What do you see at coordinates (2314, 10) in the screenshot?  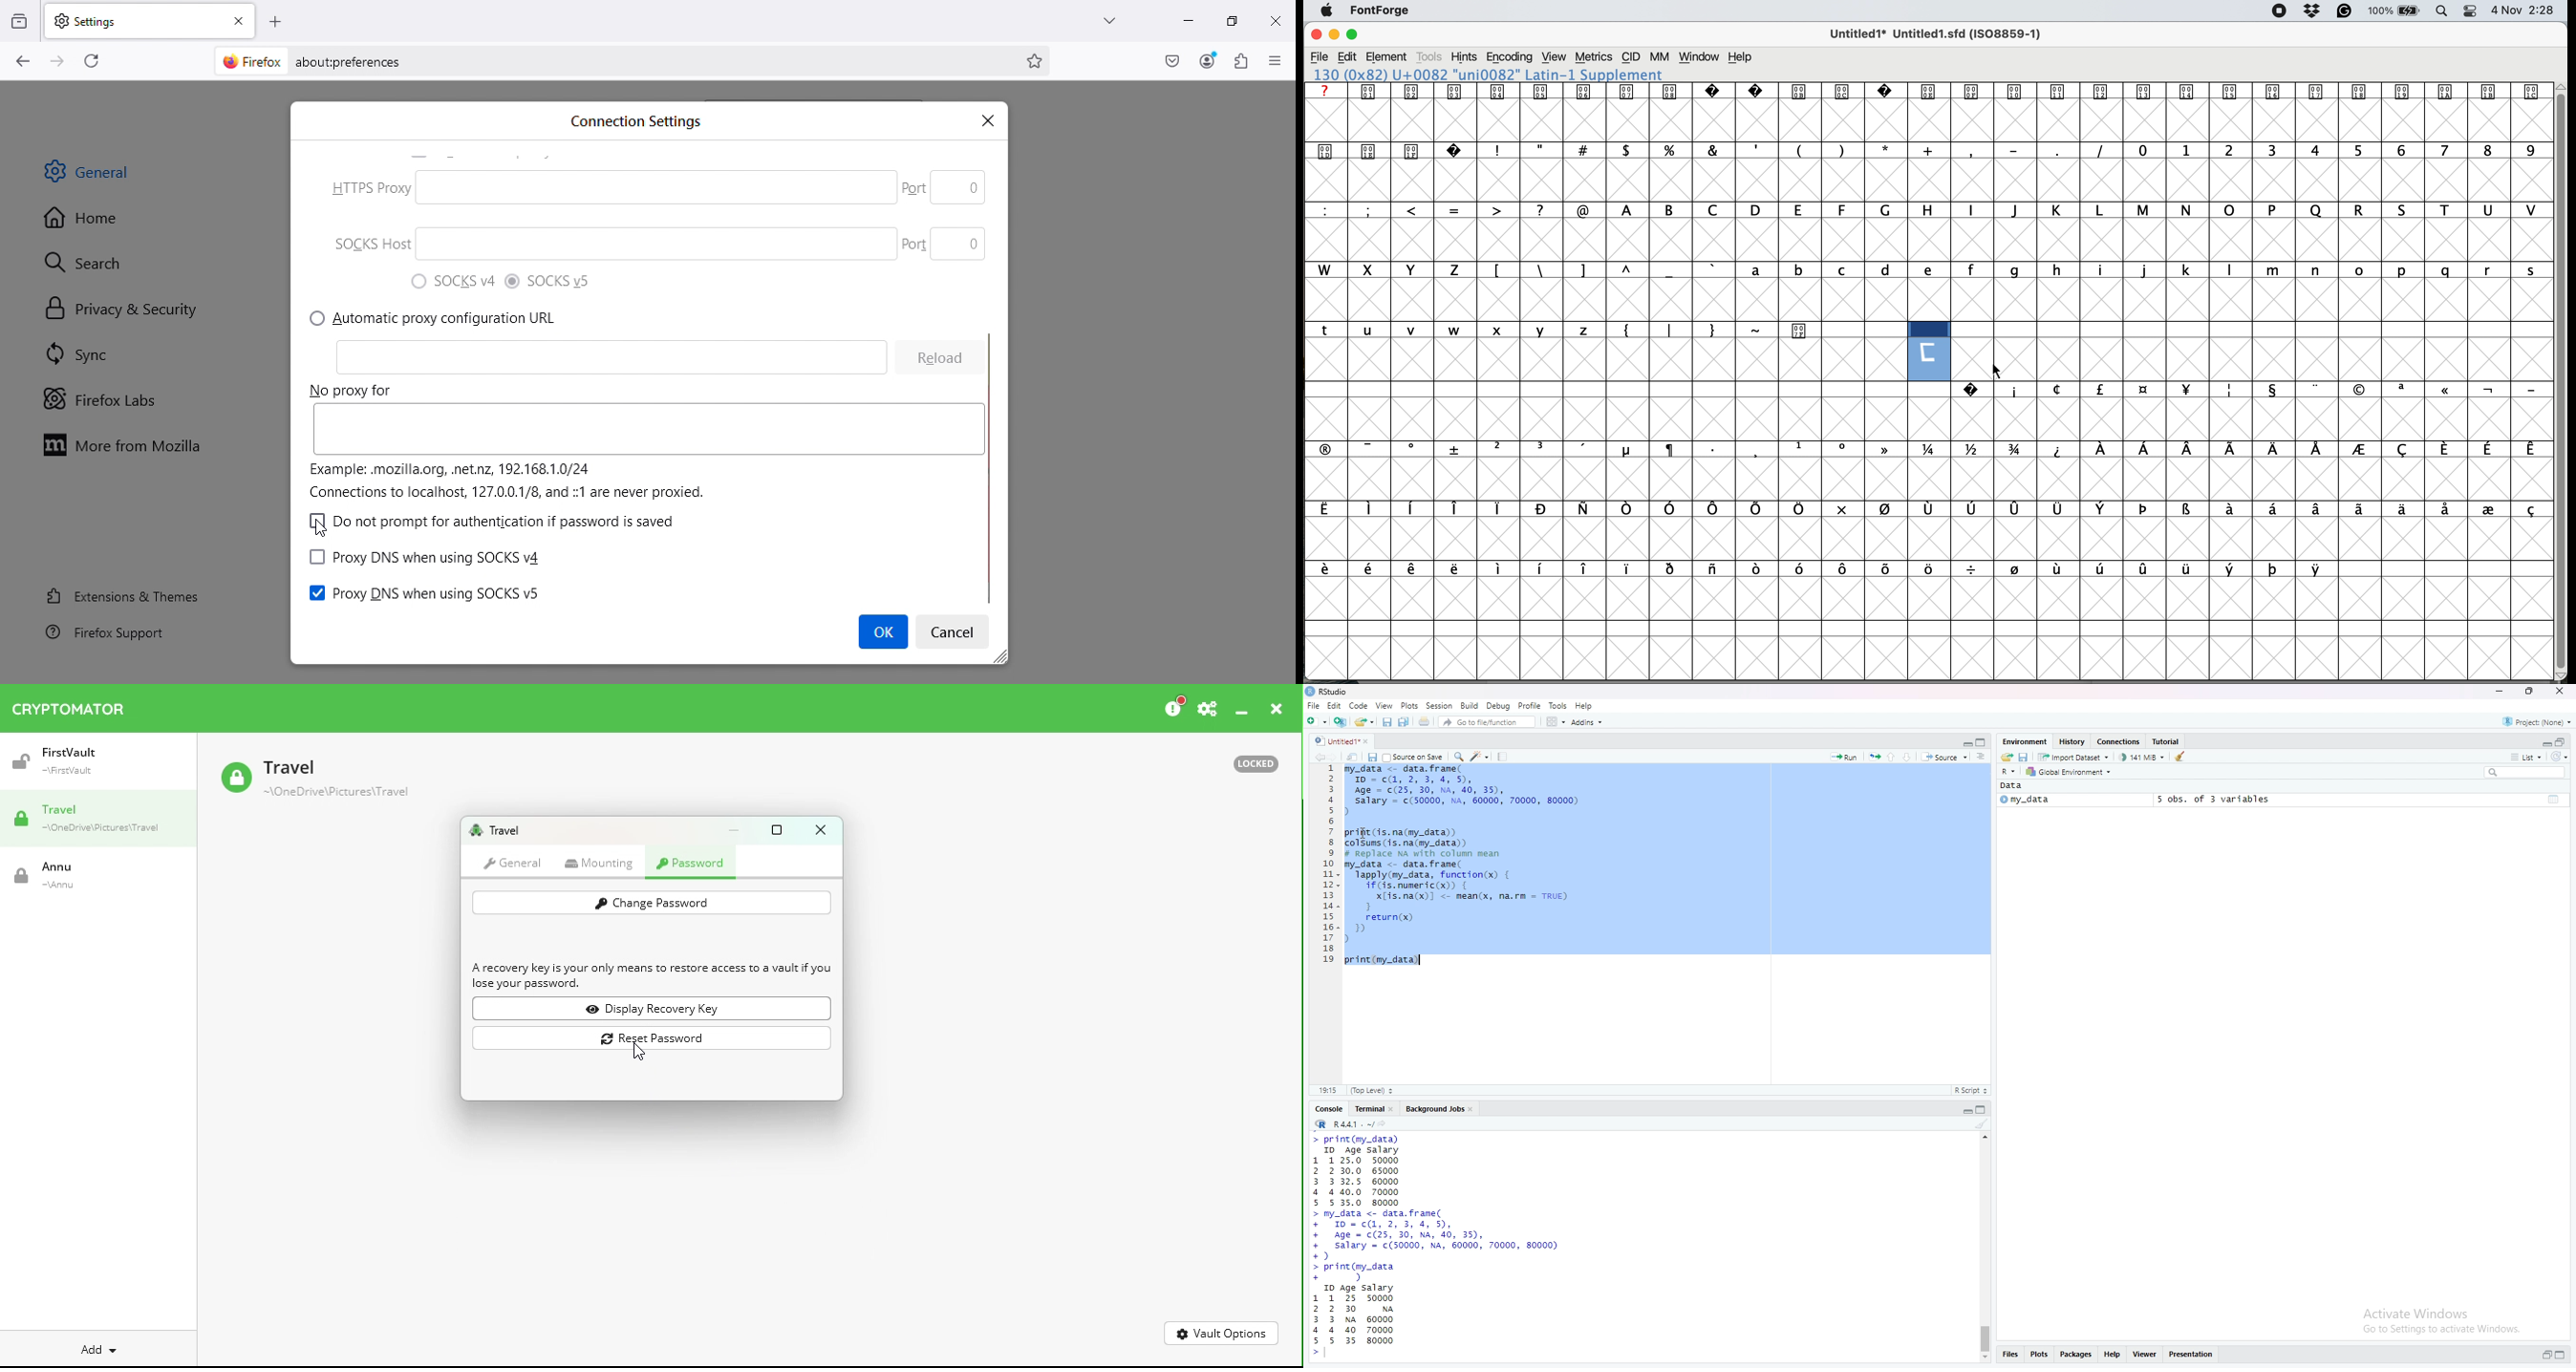 I see `dropbox` at bounding box center [2314, 10].